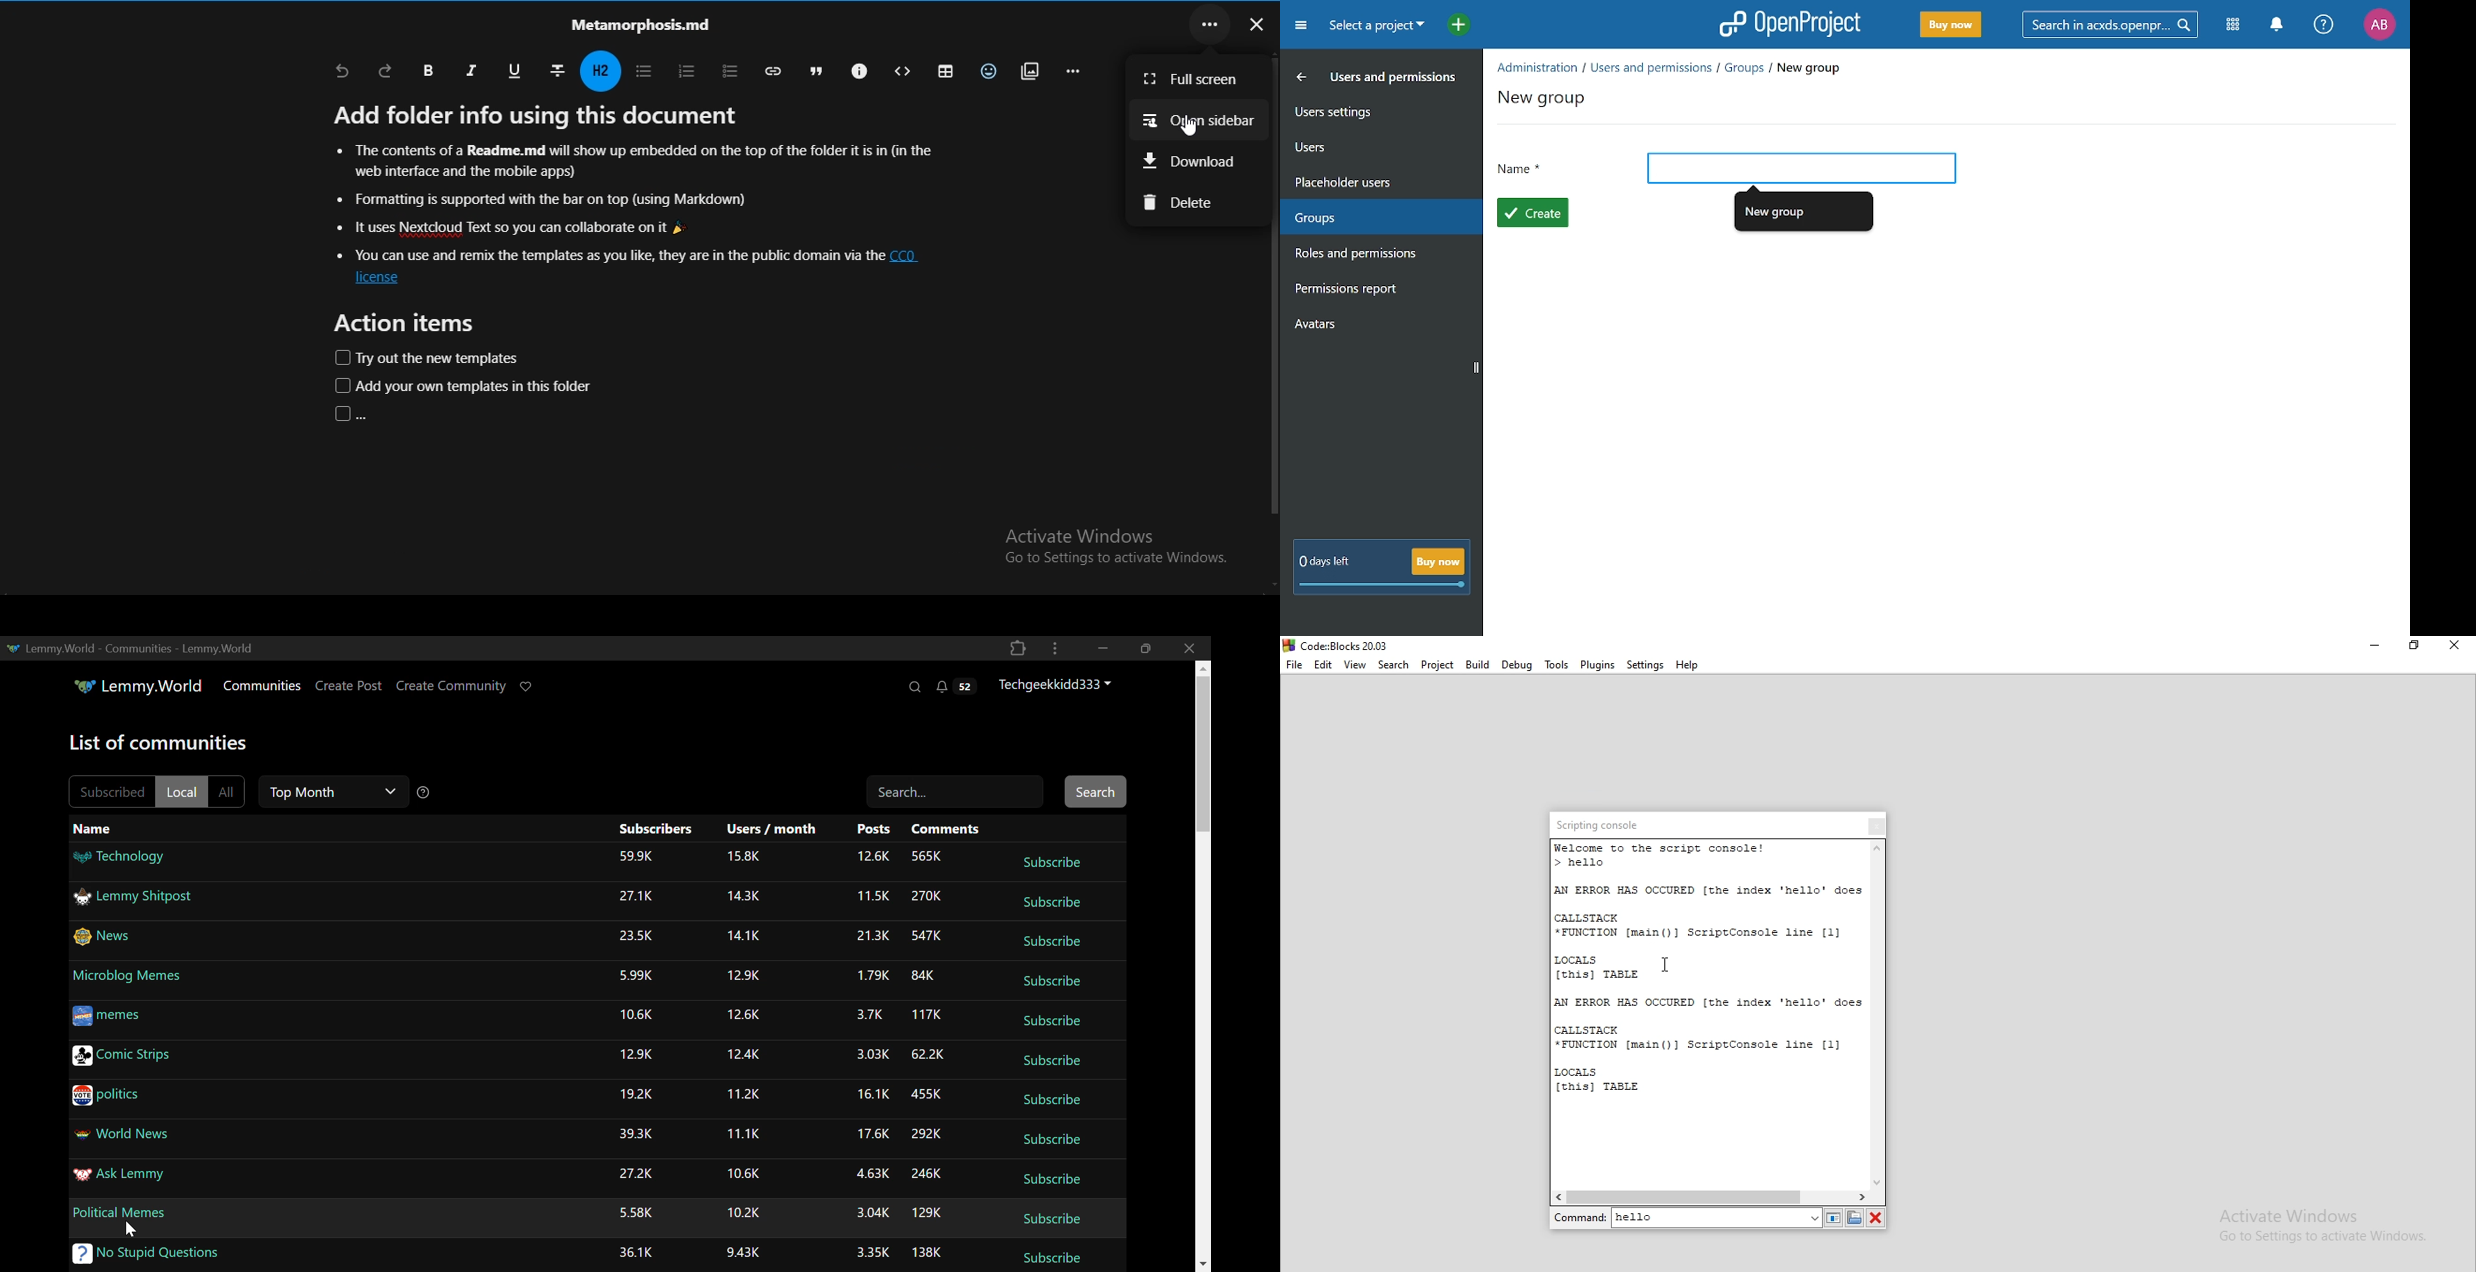  Describe the element at coordinates (1835, 1218) in the screenshot. I see `run command` at that location.